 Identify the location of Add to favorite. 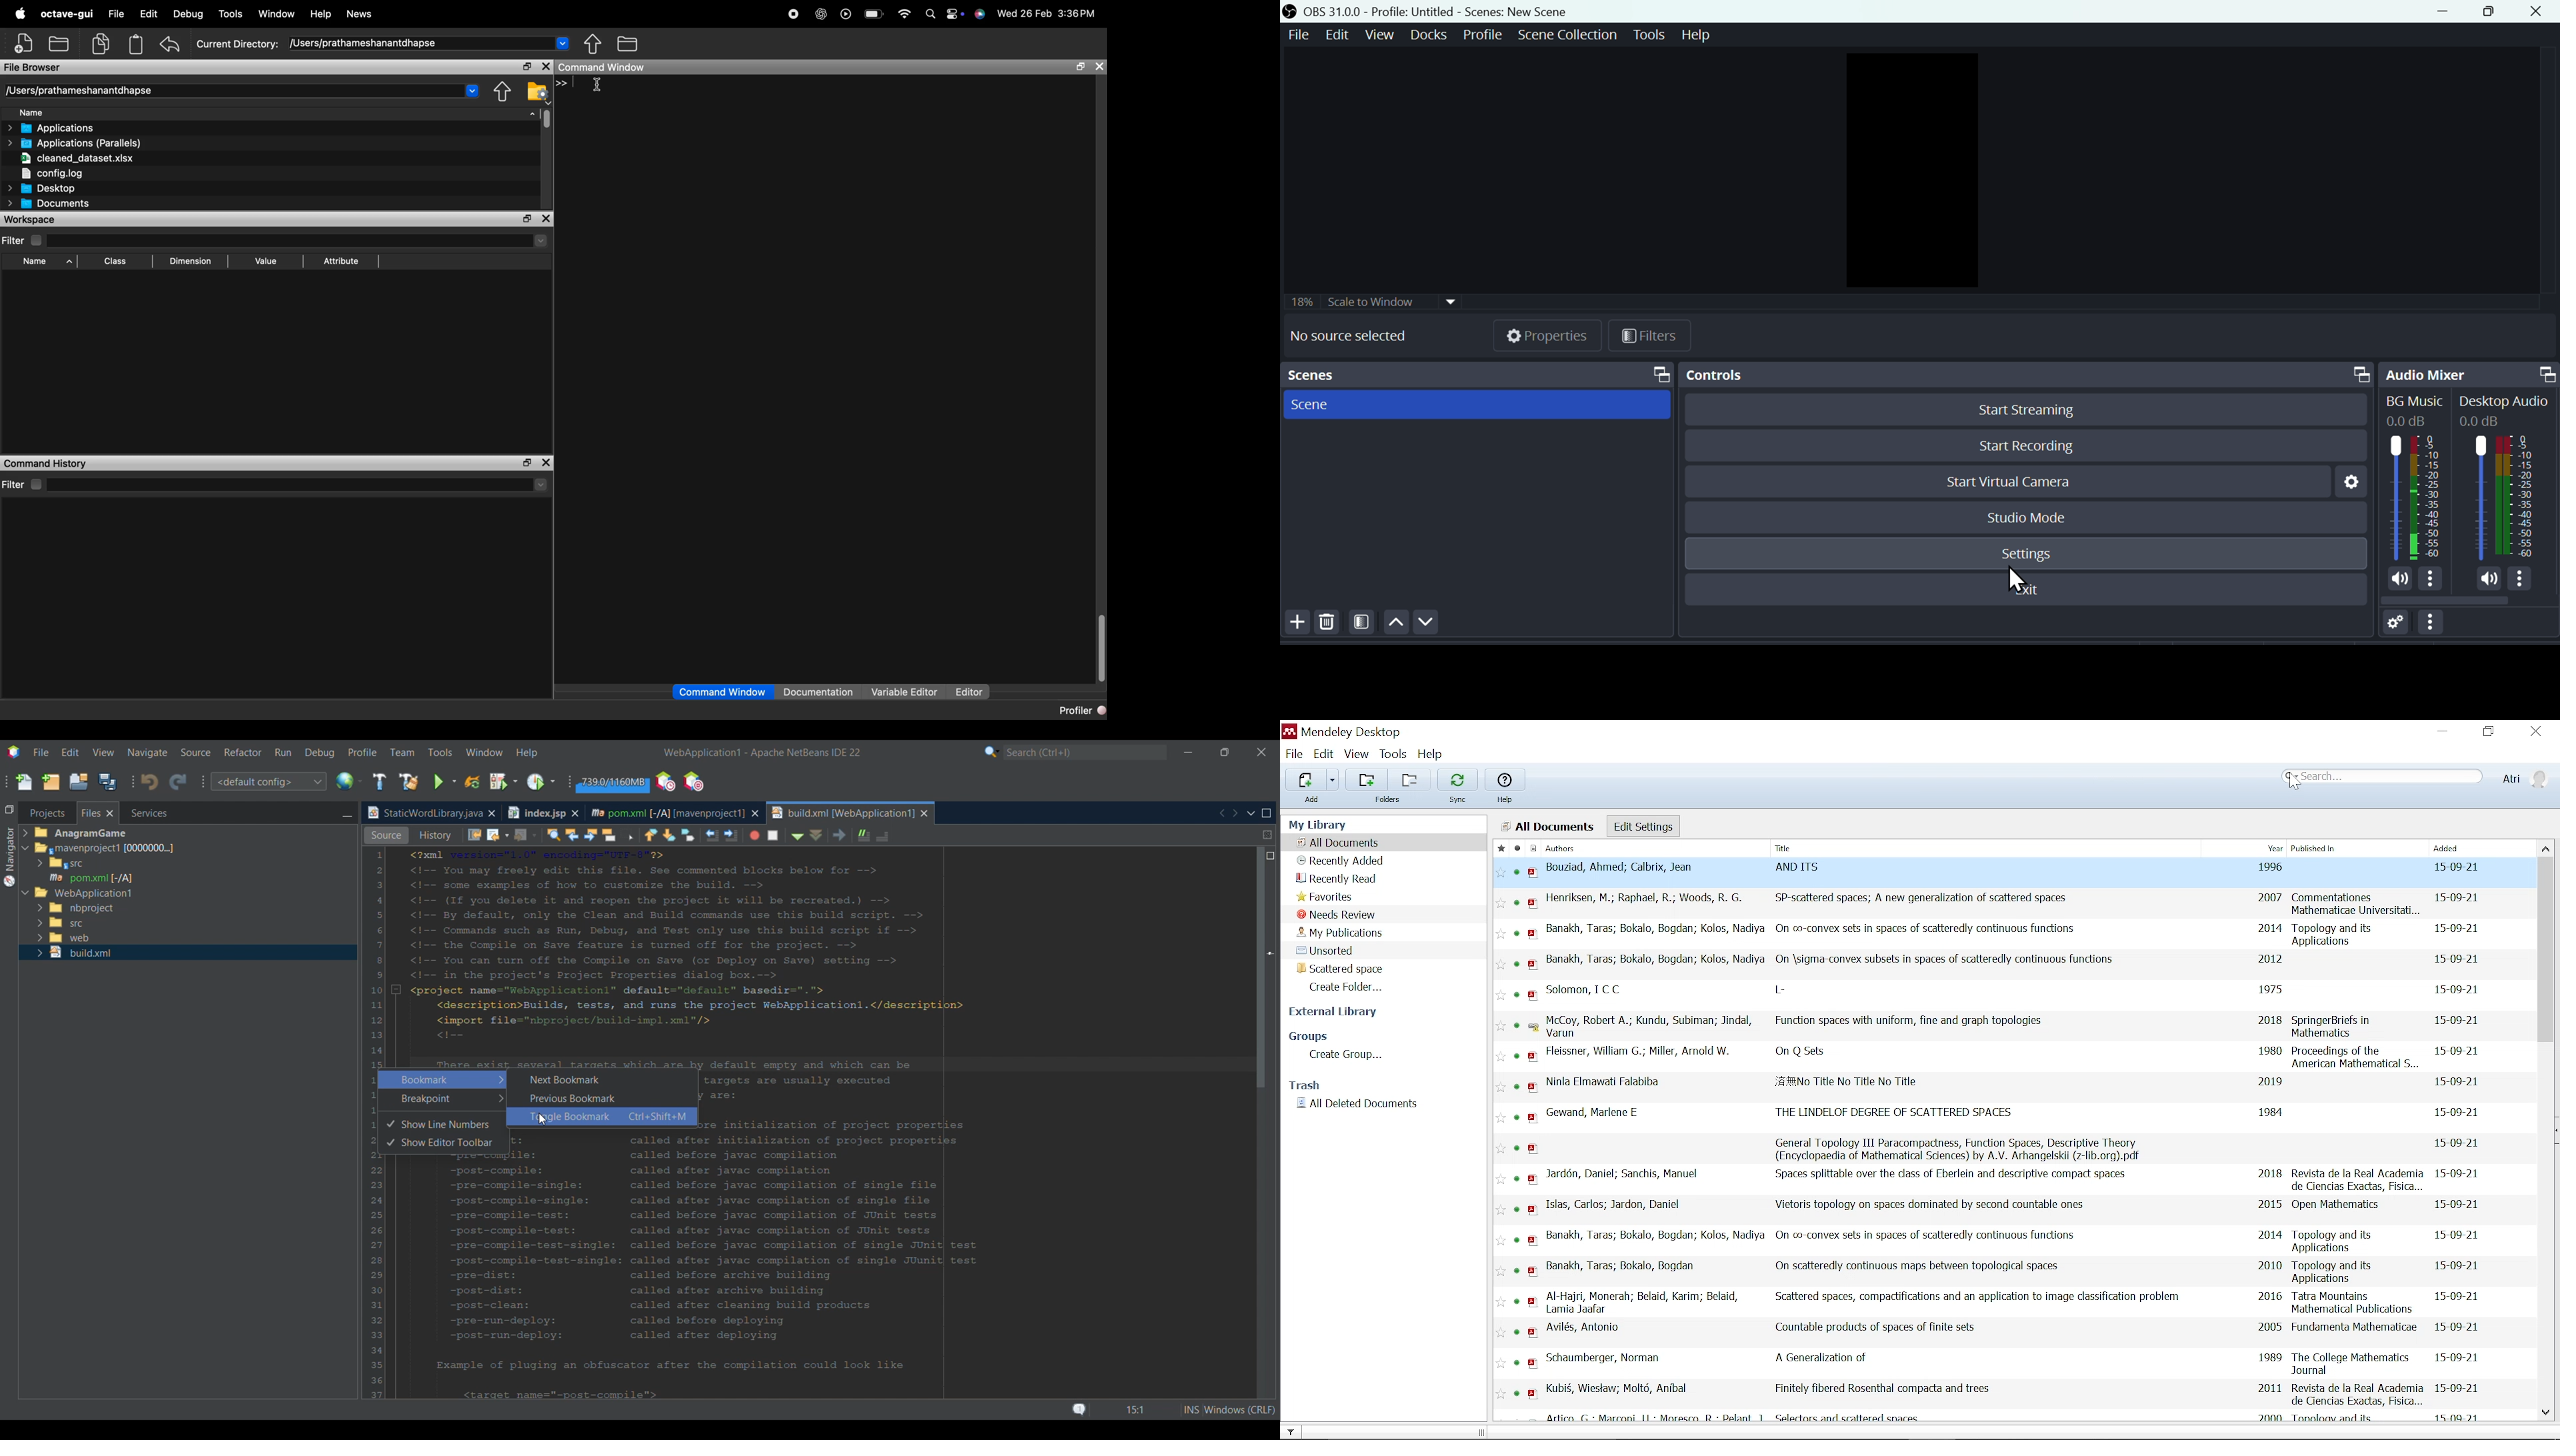
(1500, 873).